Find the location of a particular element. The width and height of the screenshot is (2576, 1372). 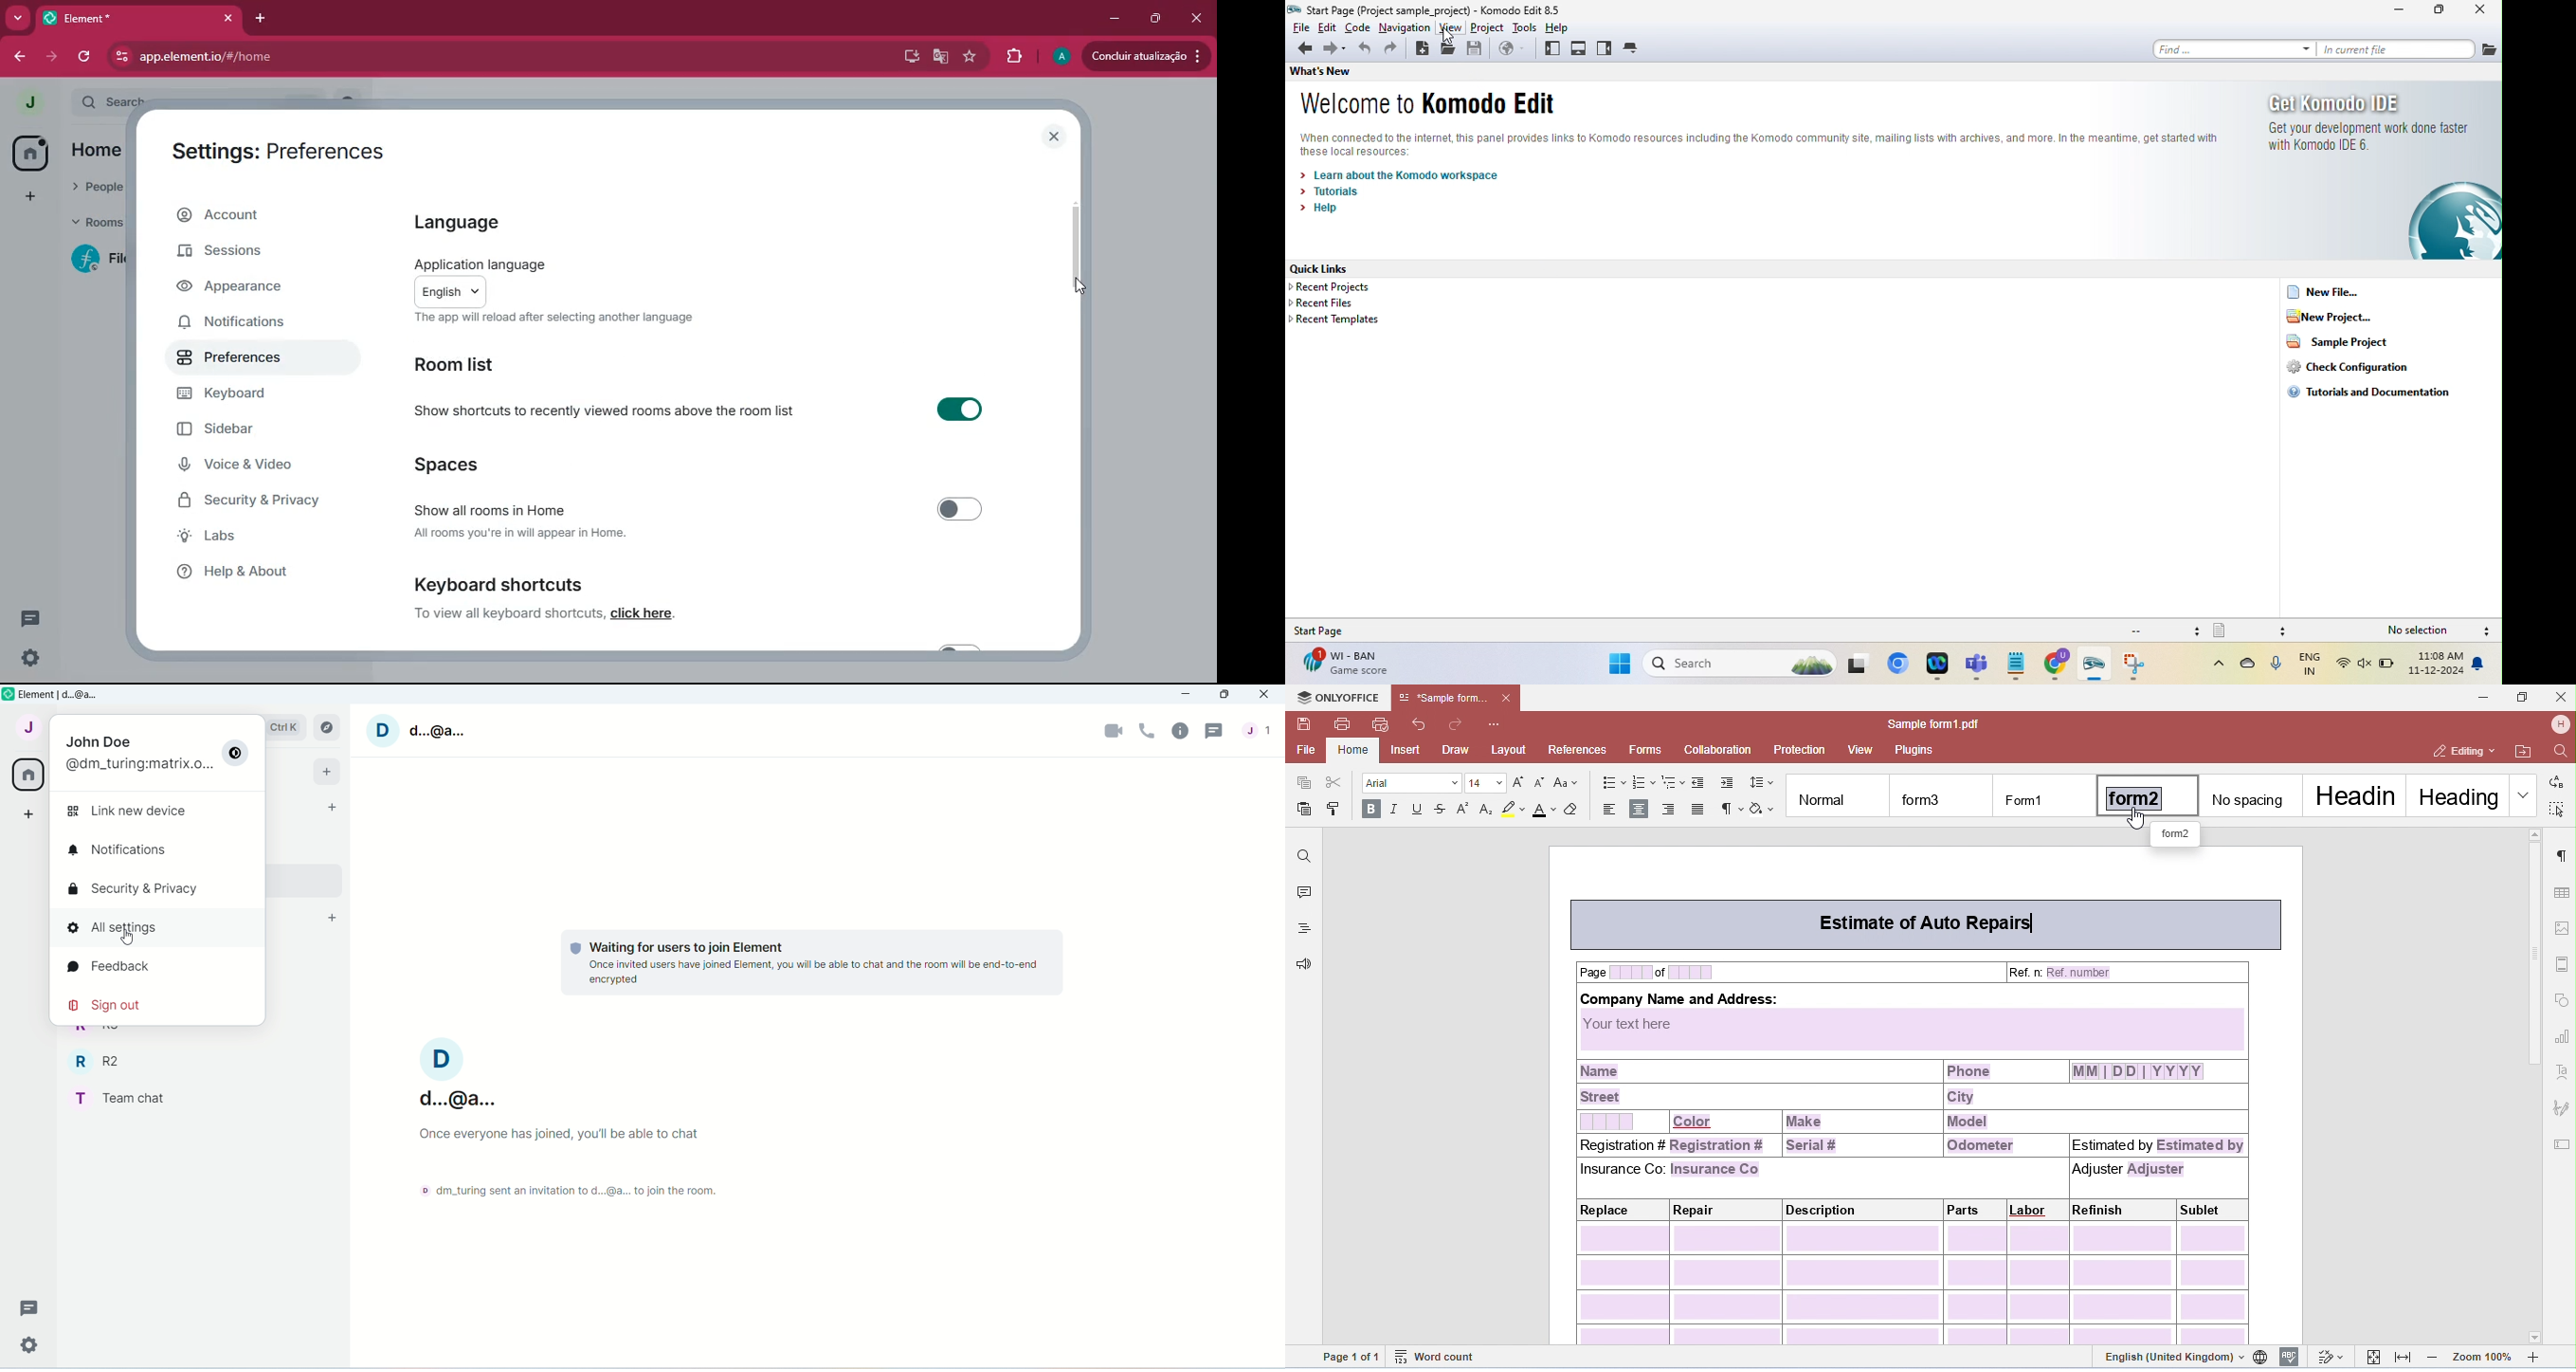

Quick settings is located at coordinates (30, 1343).